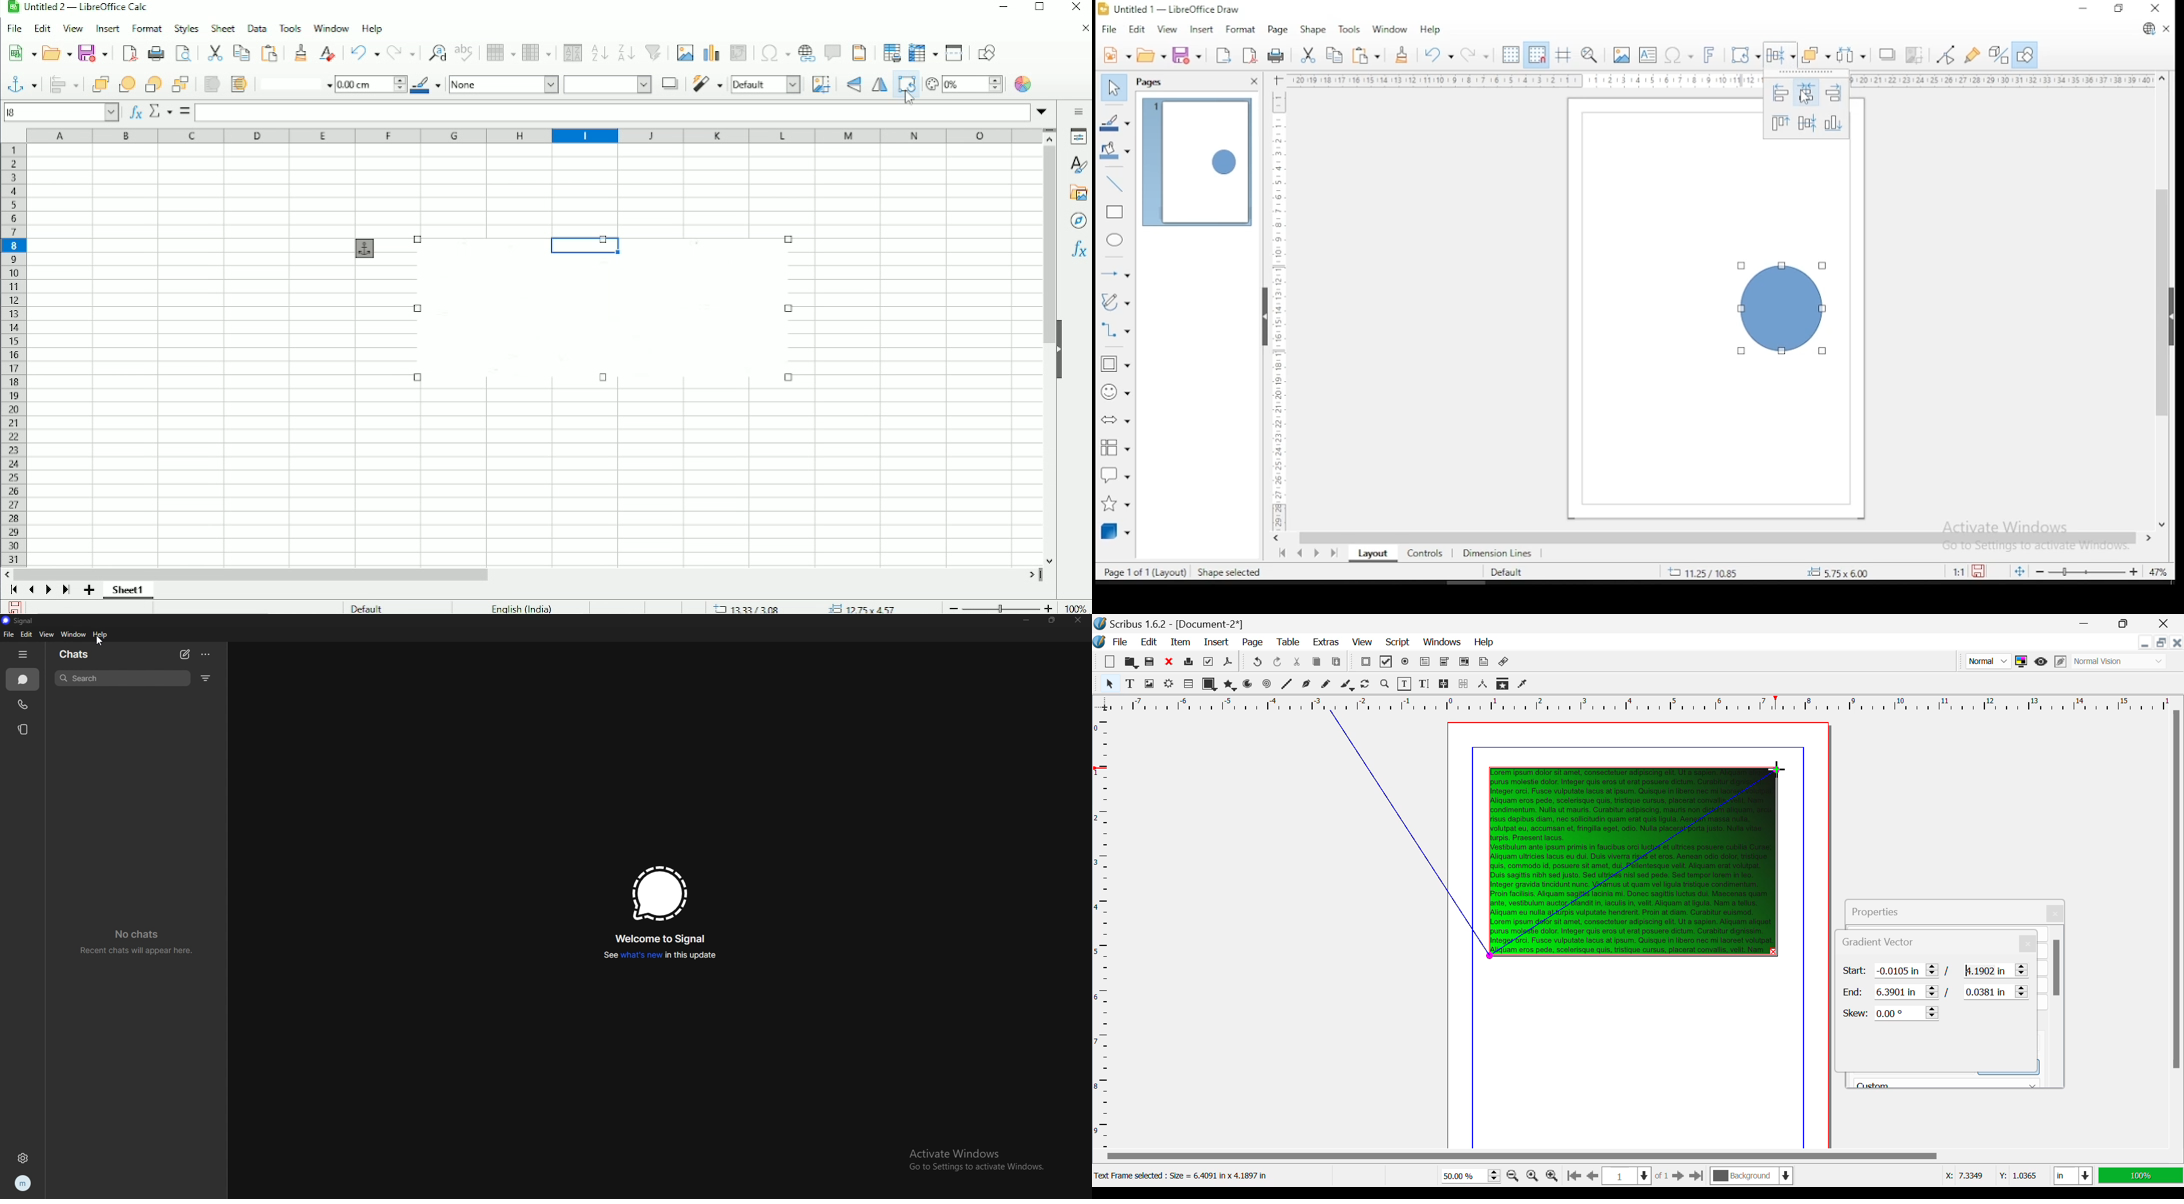 This screenshot has width=2184, height=1204. I want to click on Input line, so click(613, 113).